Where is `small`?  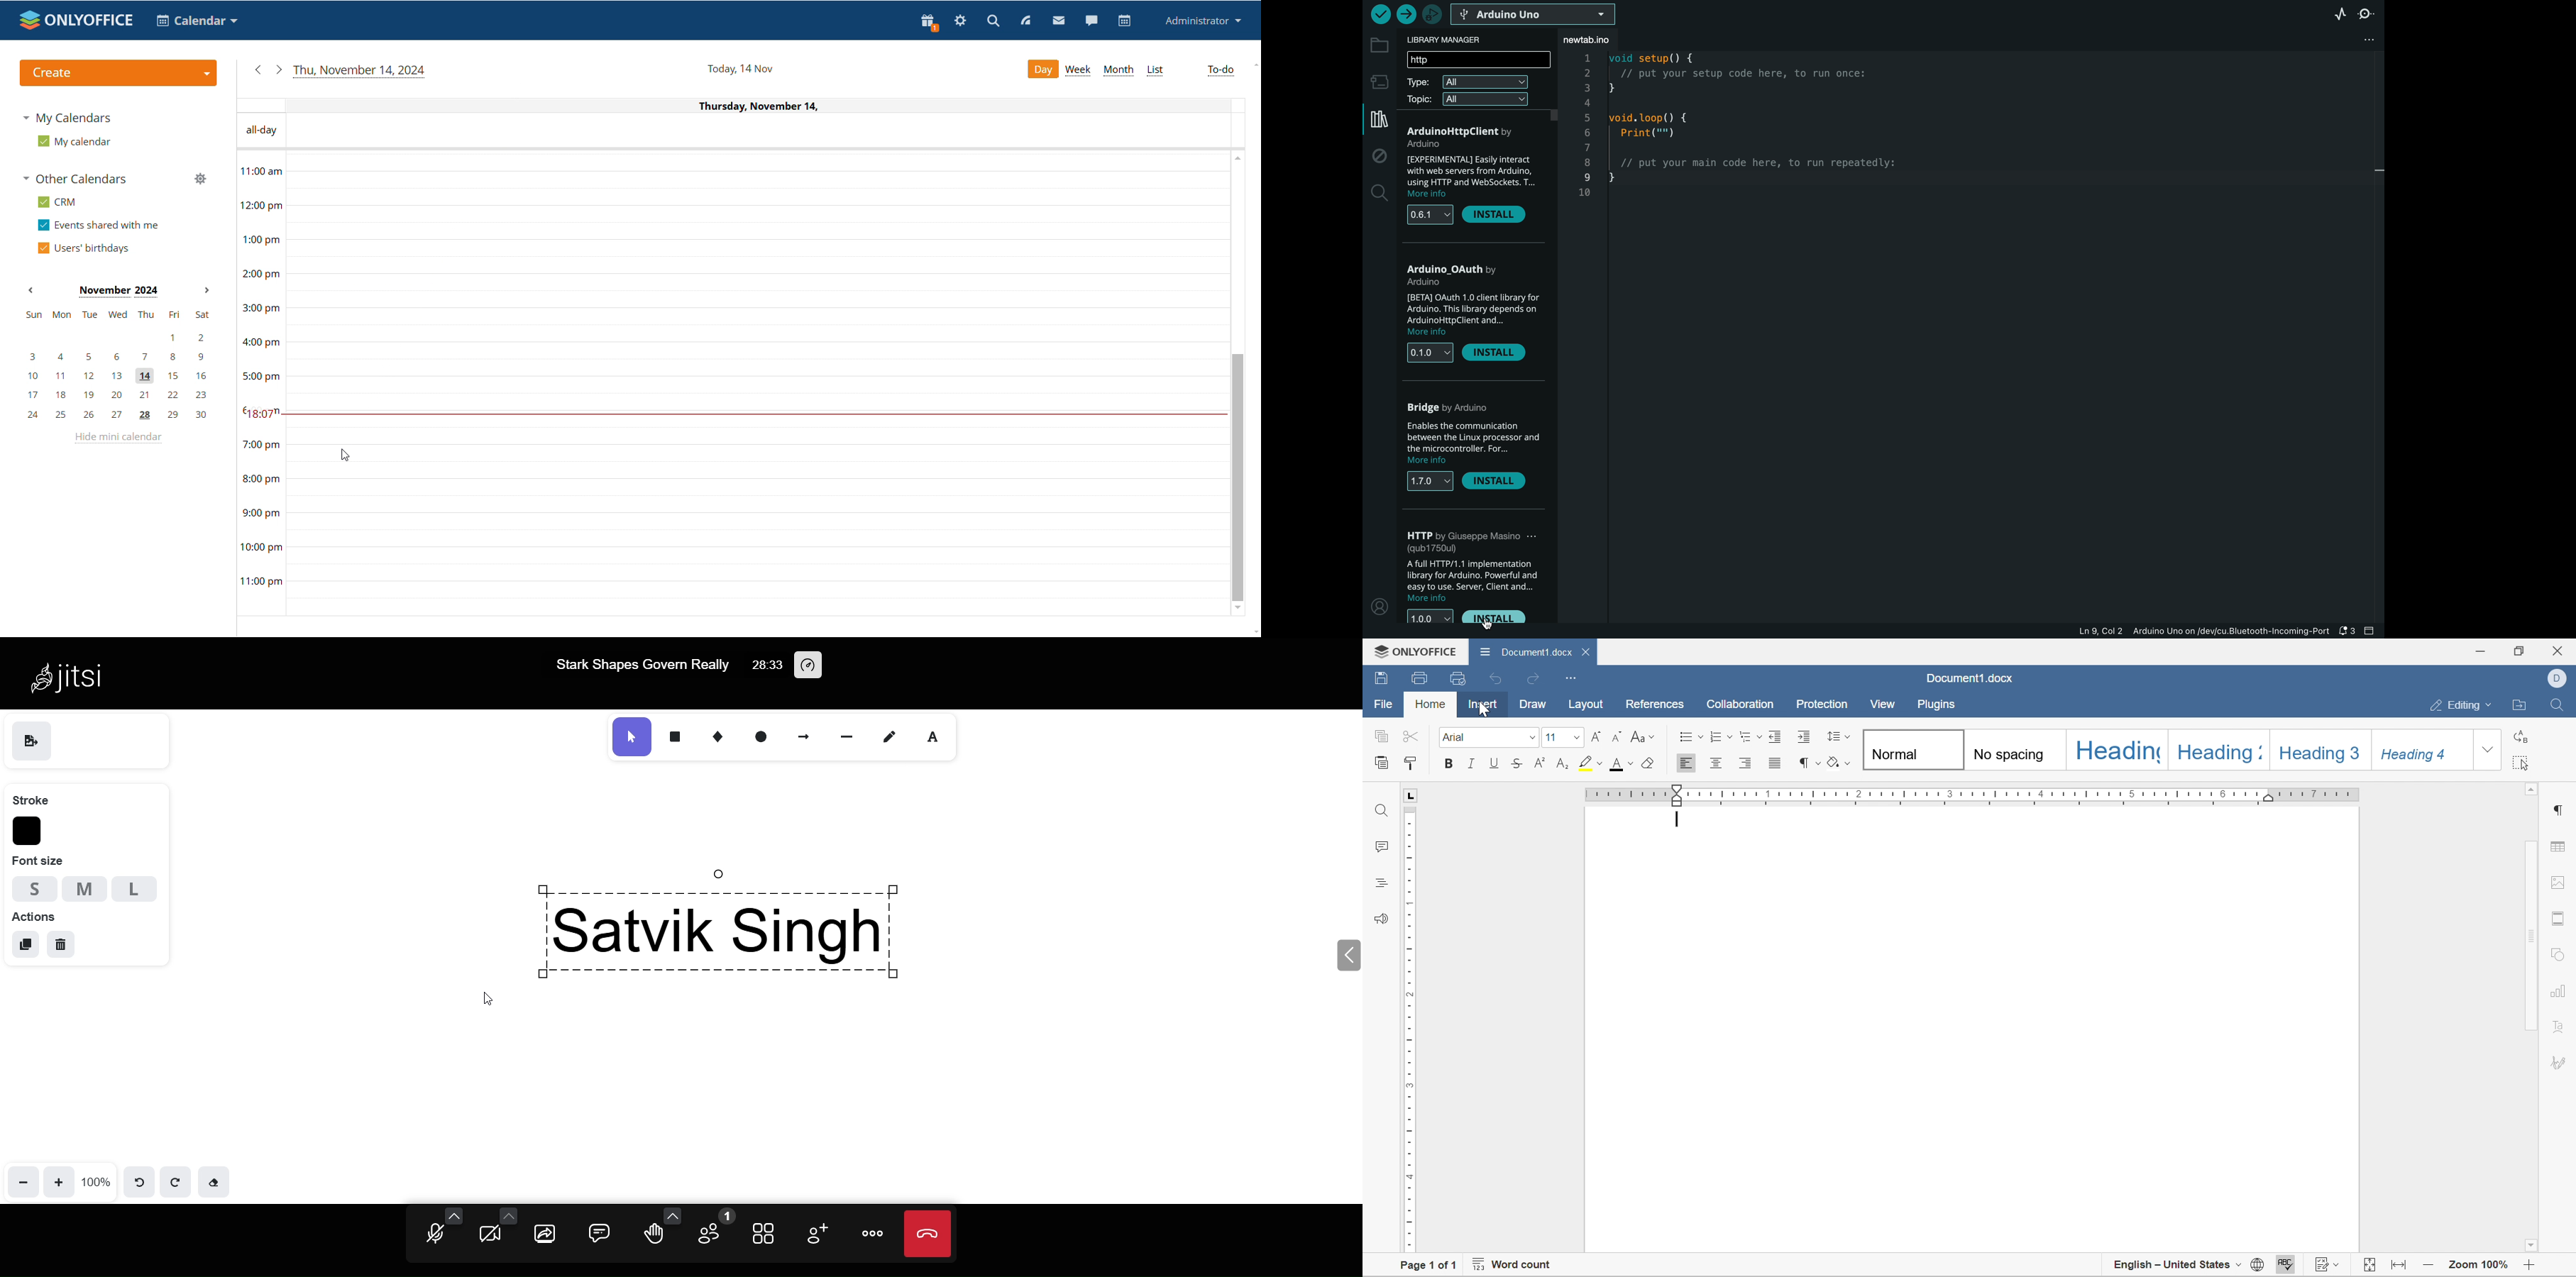
small is located at coordinates (31, 888).